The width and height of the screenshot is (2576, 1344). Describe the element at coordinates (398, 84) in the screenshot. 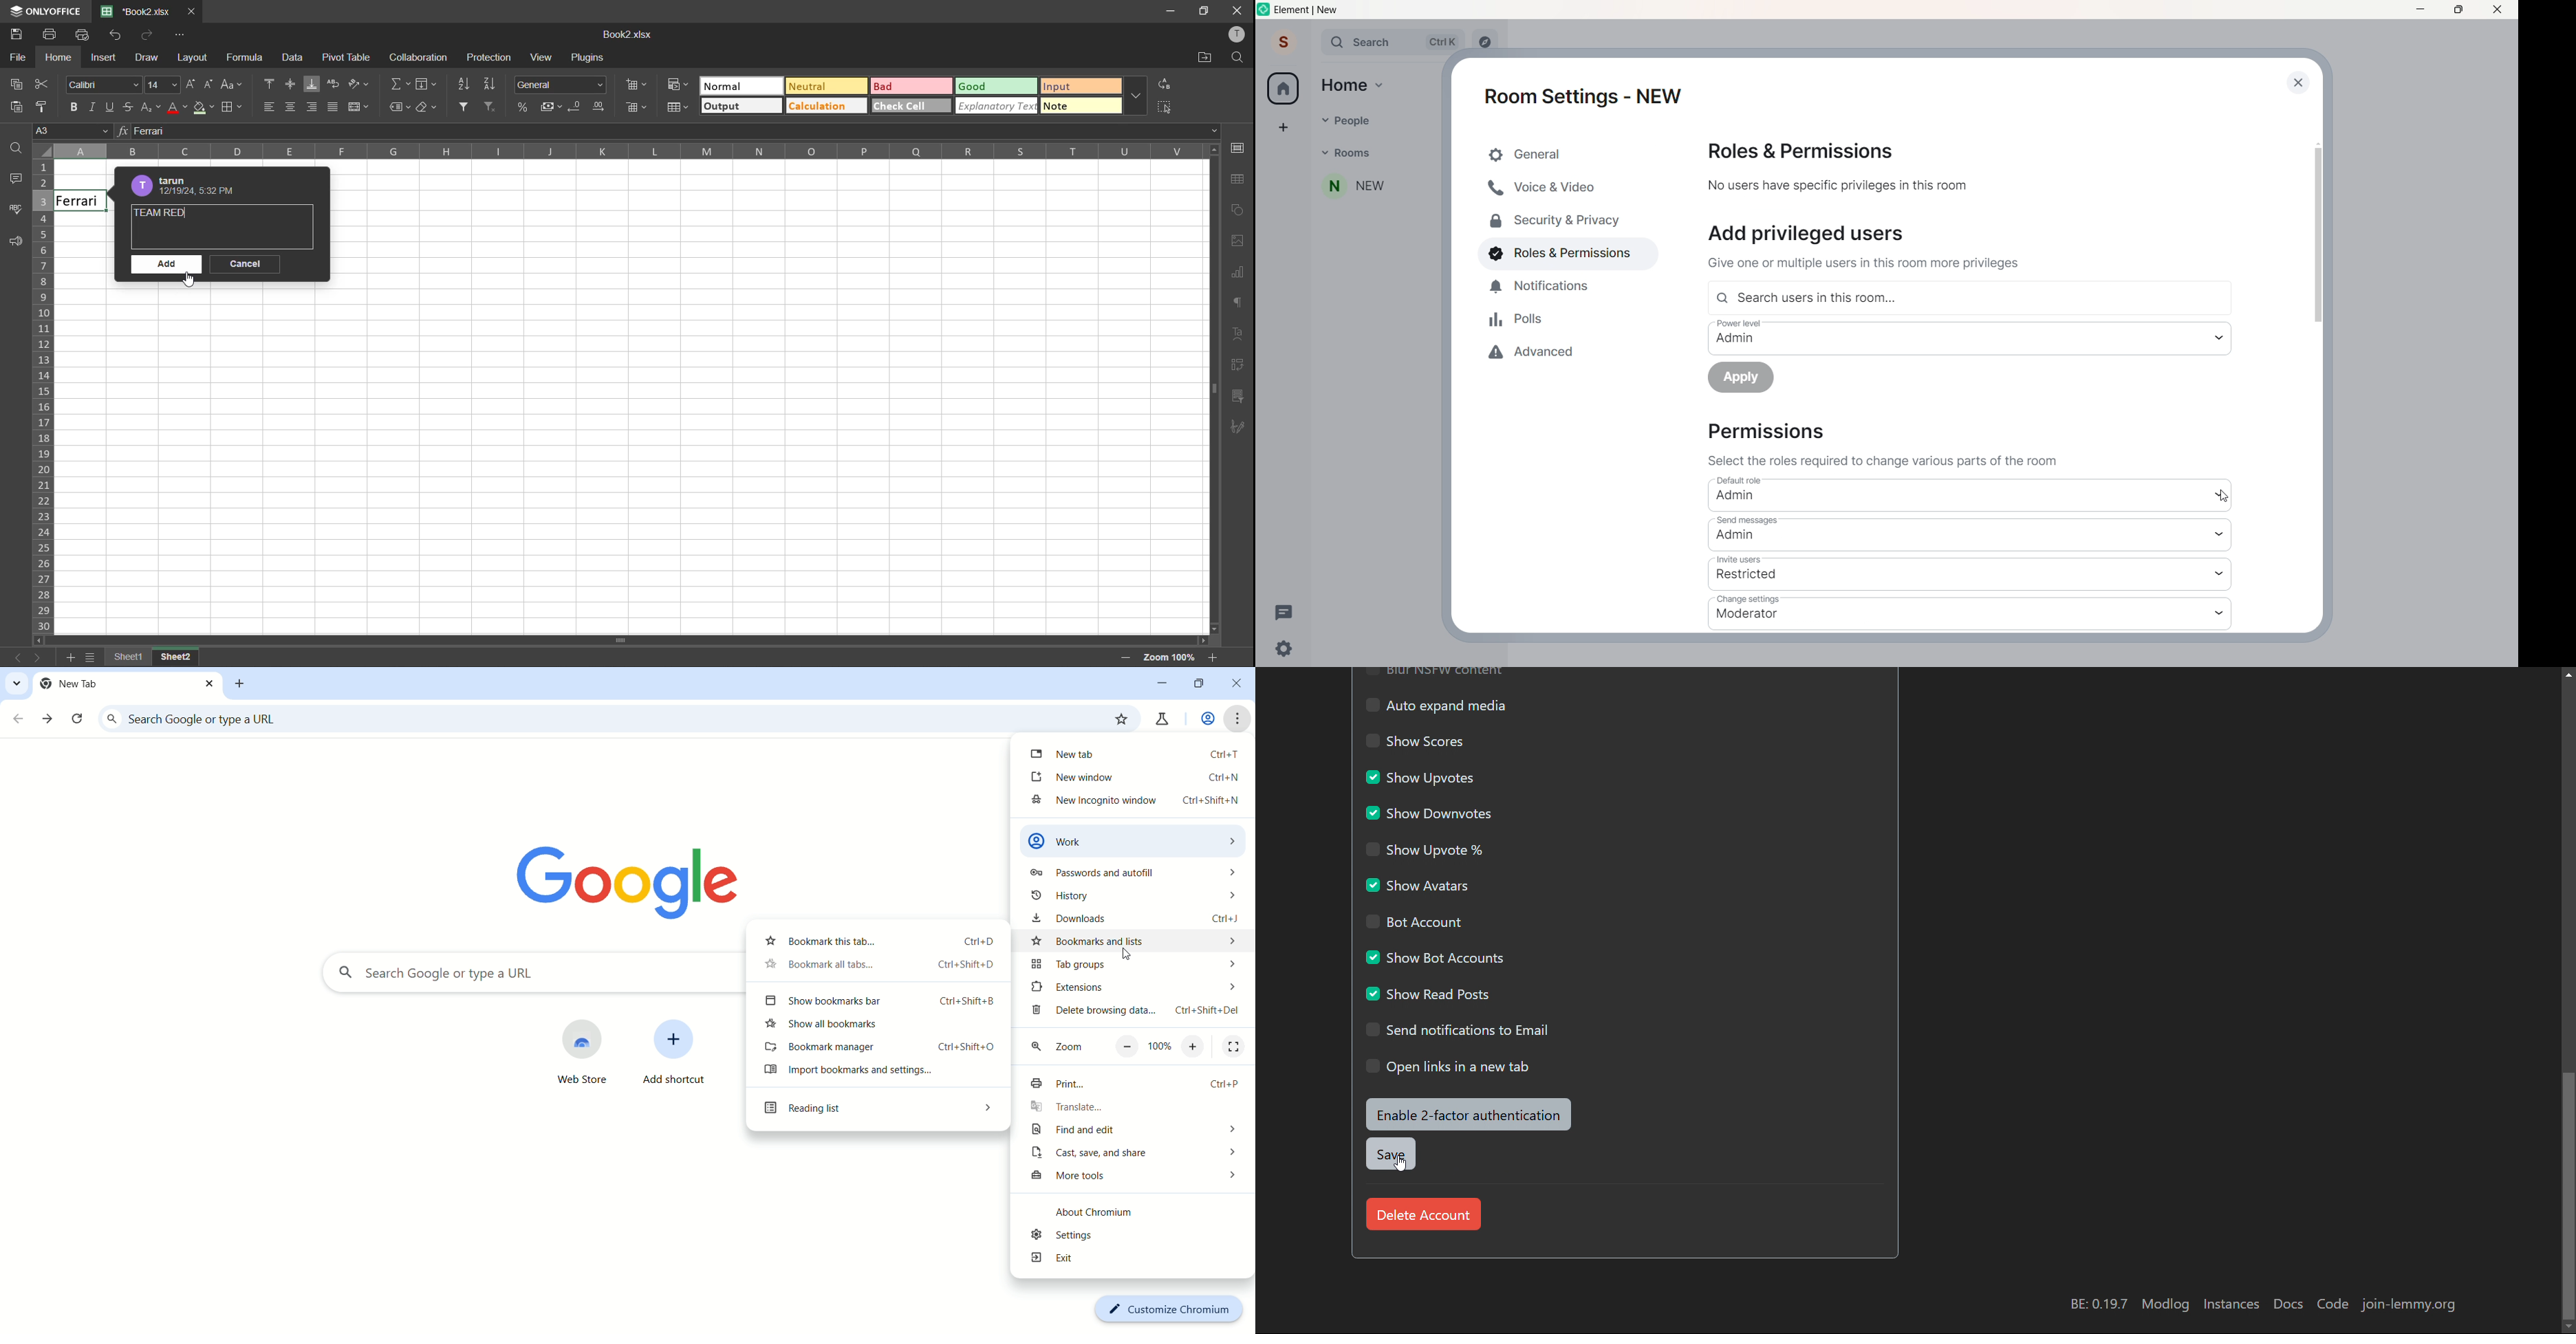

I see `summation` at that location.